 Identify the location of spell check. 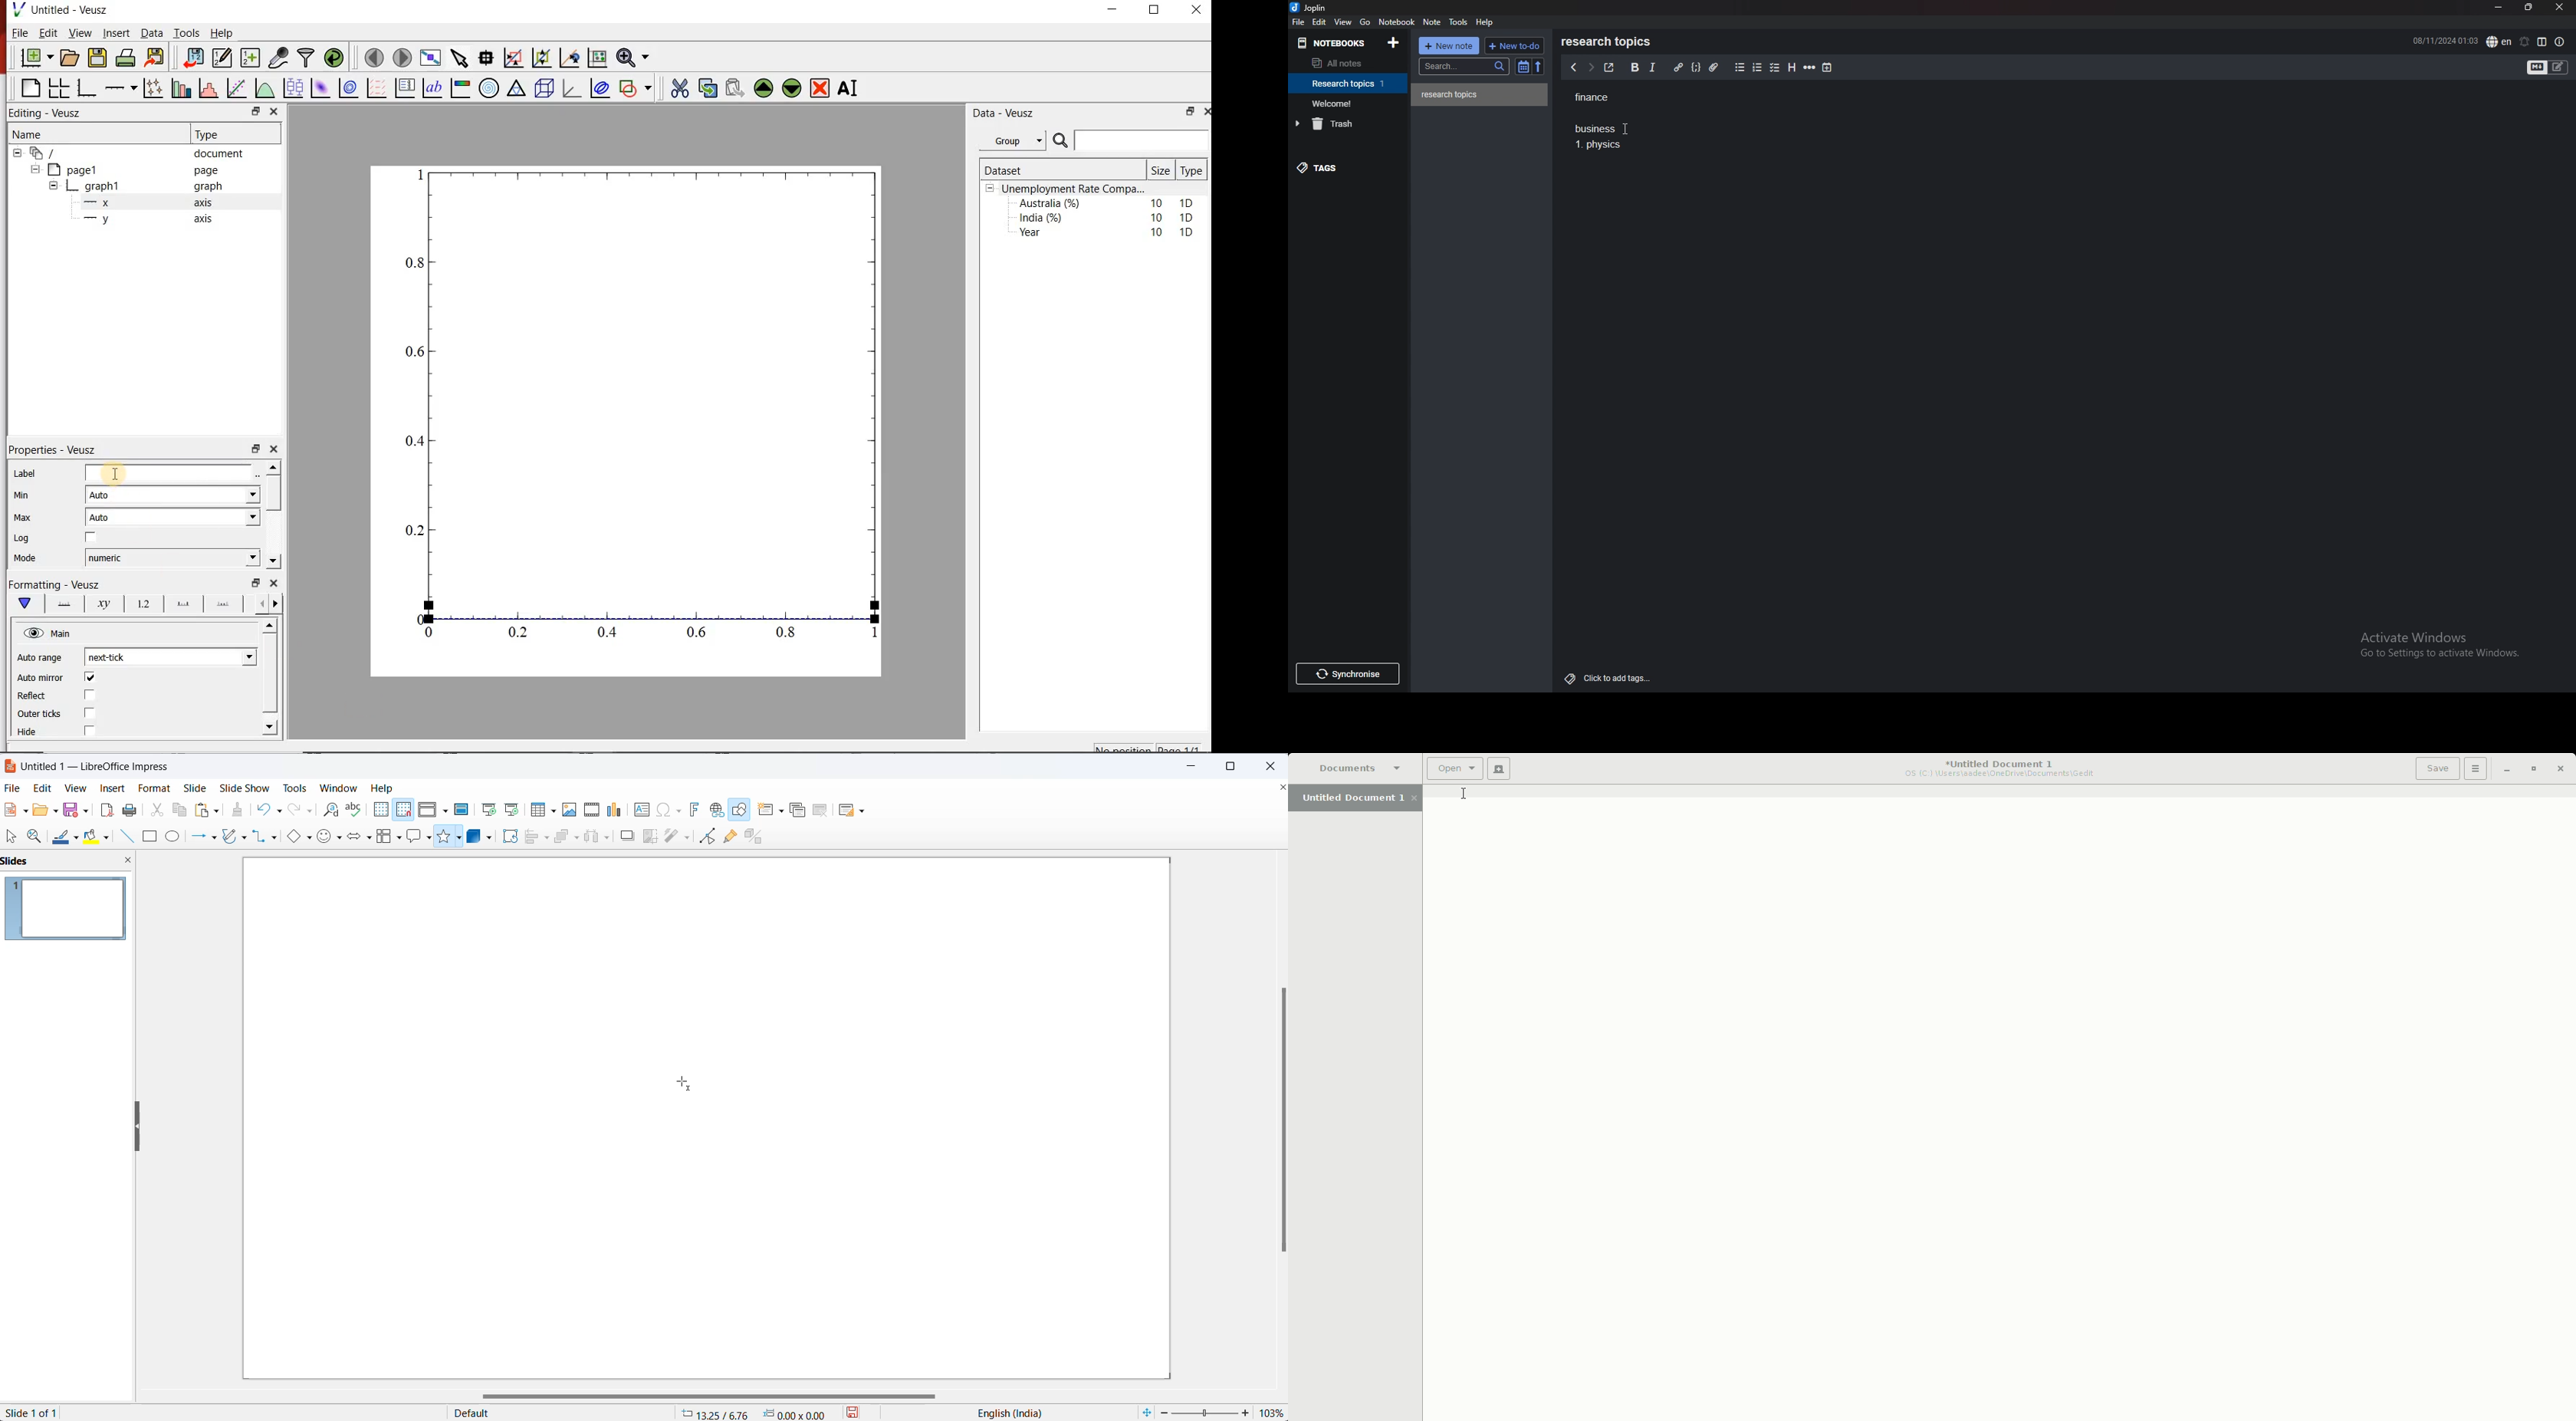
(2499, 41).